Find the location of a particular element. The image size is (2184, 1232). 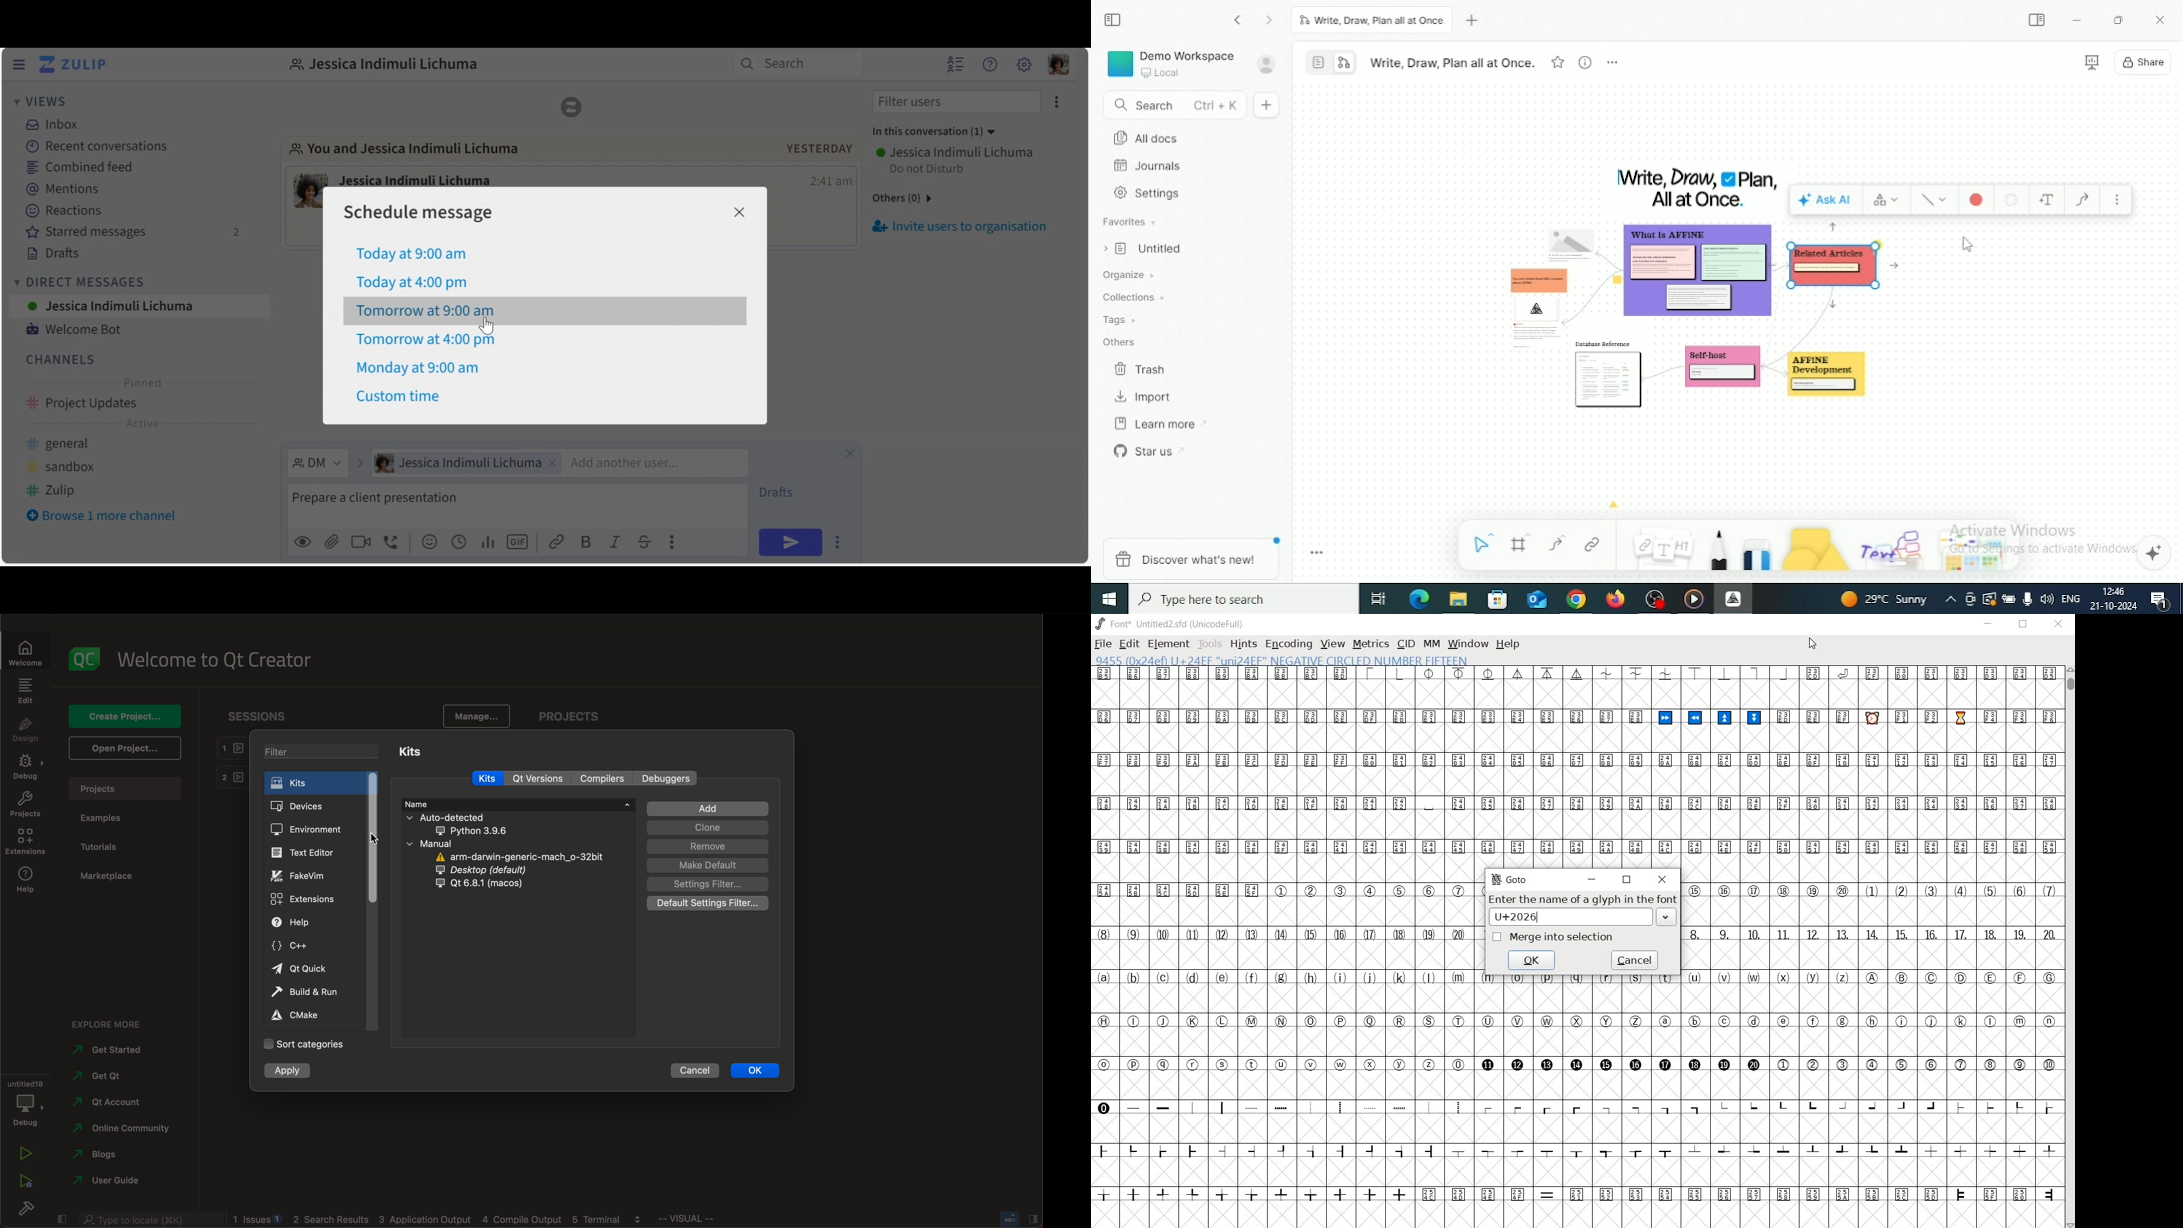

Direct message with user is located at coordinates (391, 64).